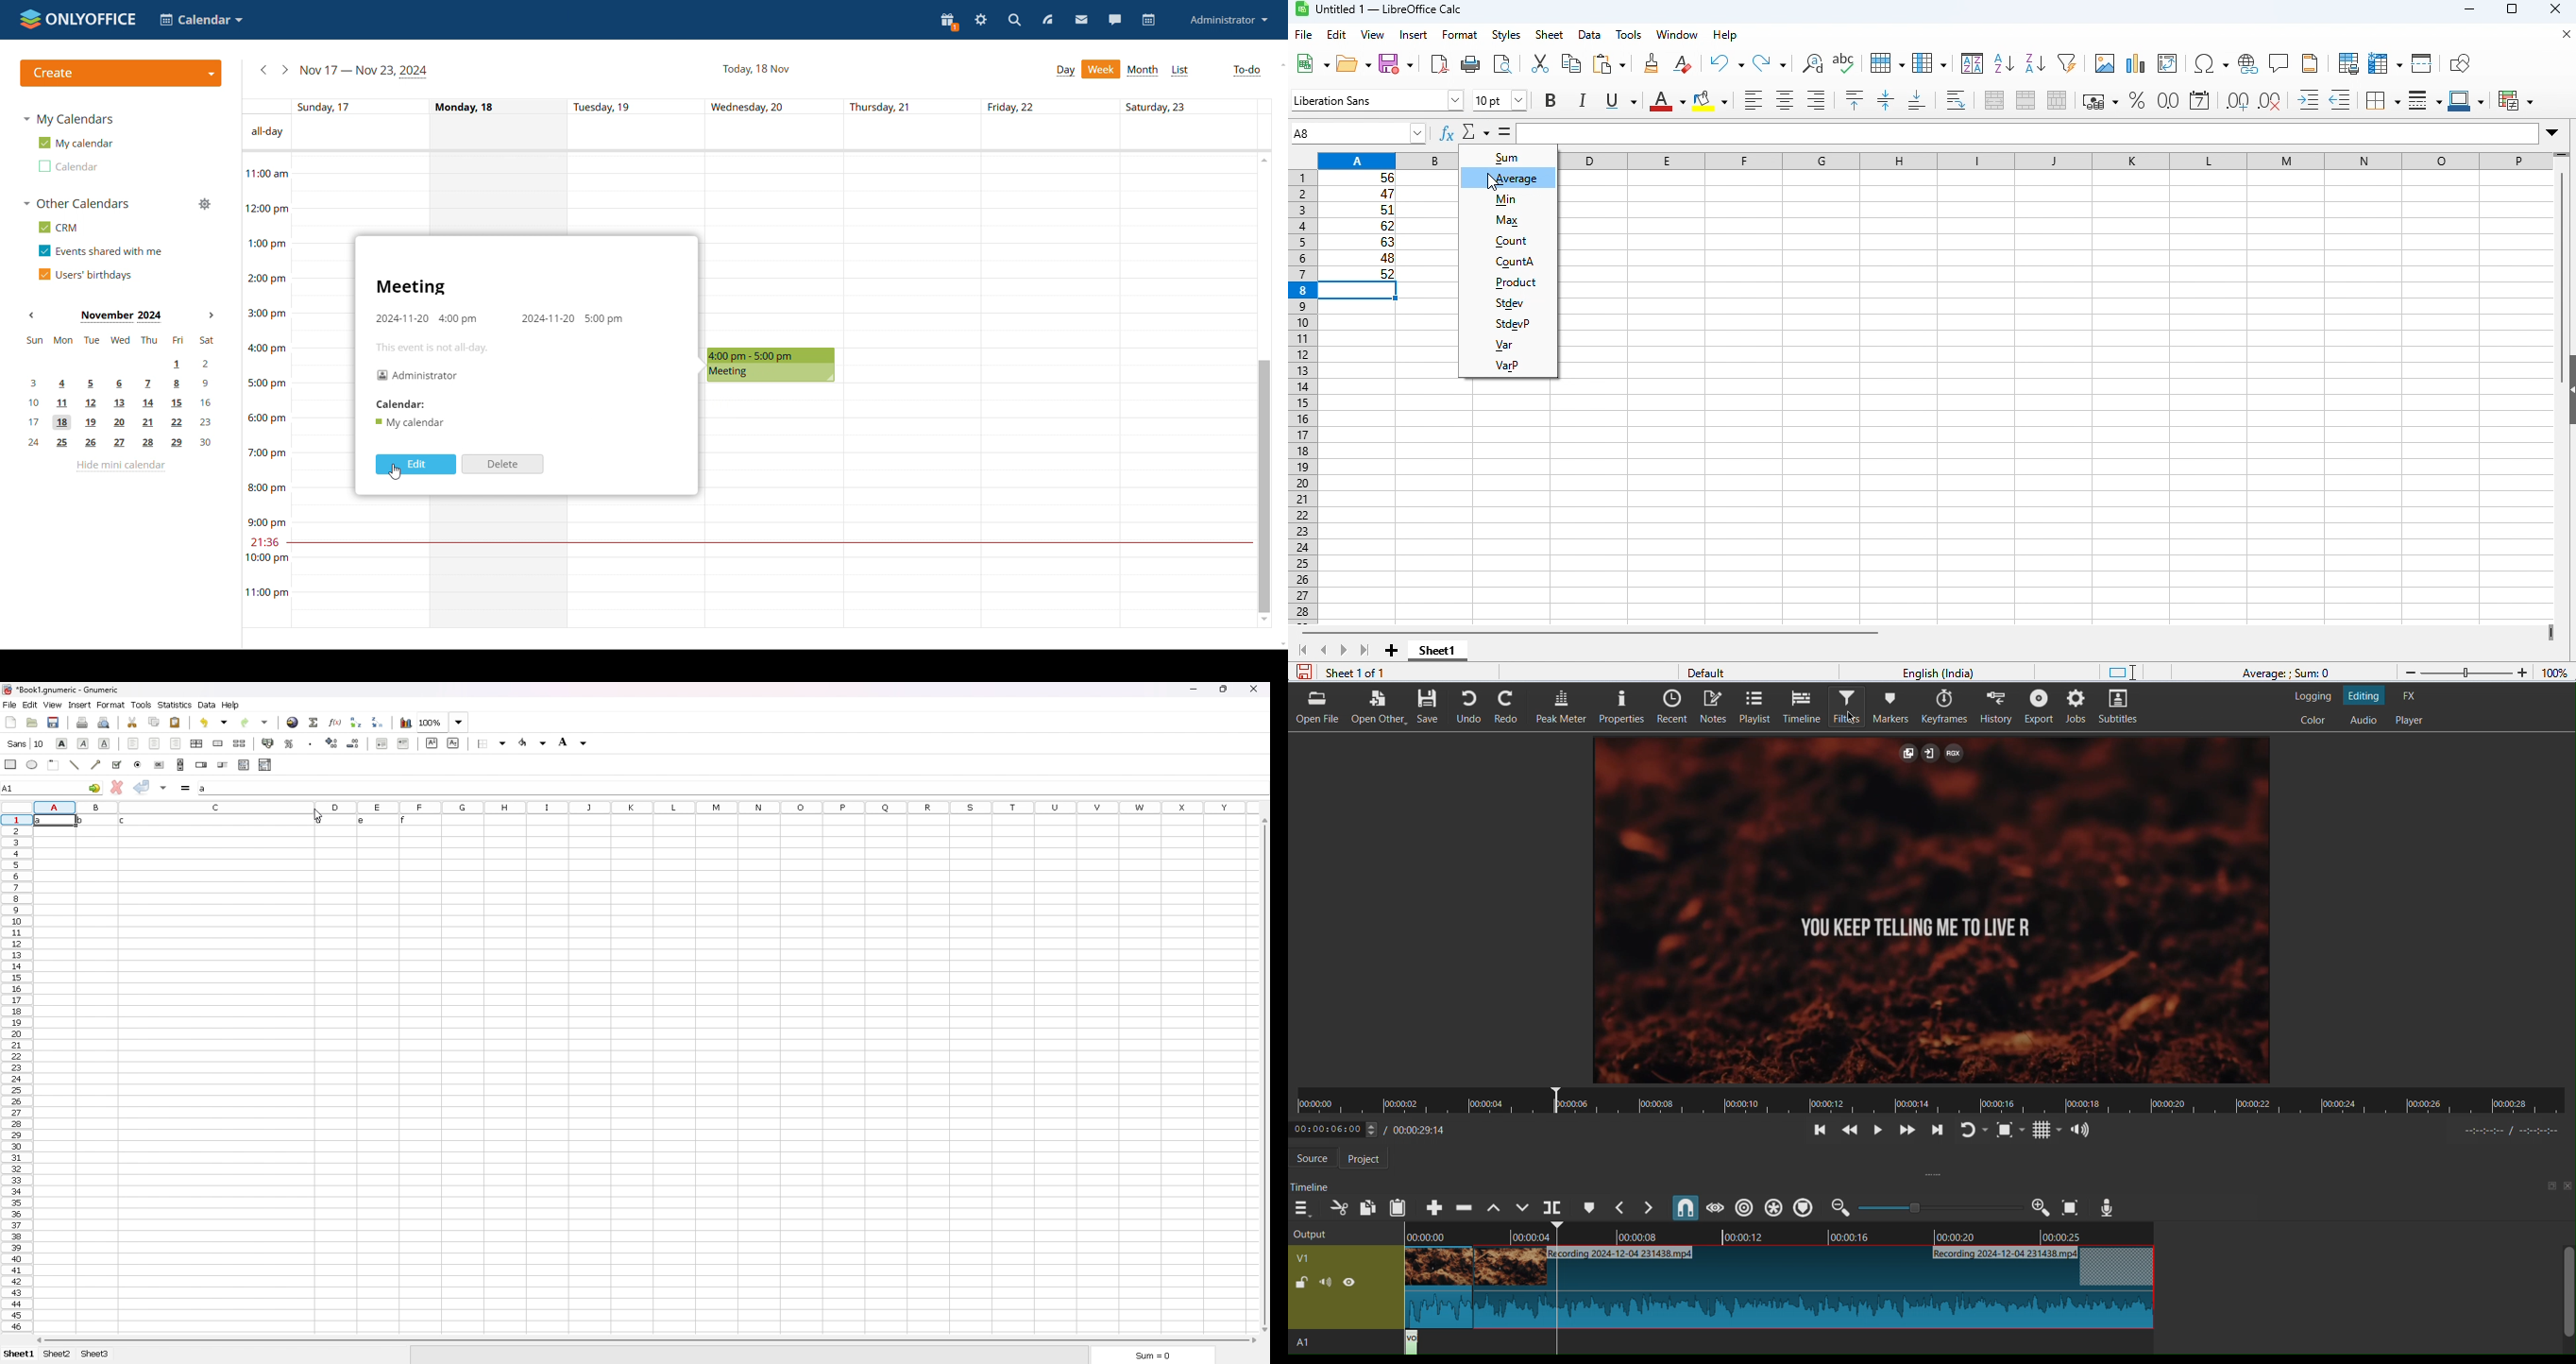  I want to click on sheet 1, so click(19, 1354).